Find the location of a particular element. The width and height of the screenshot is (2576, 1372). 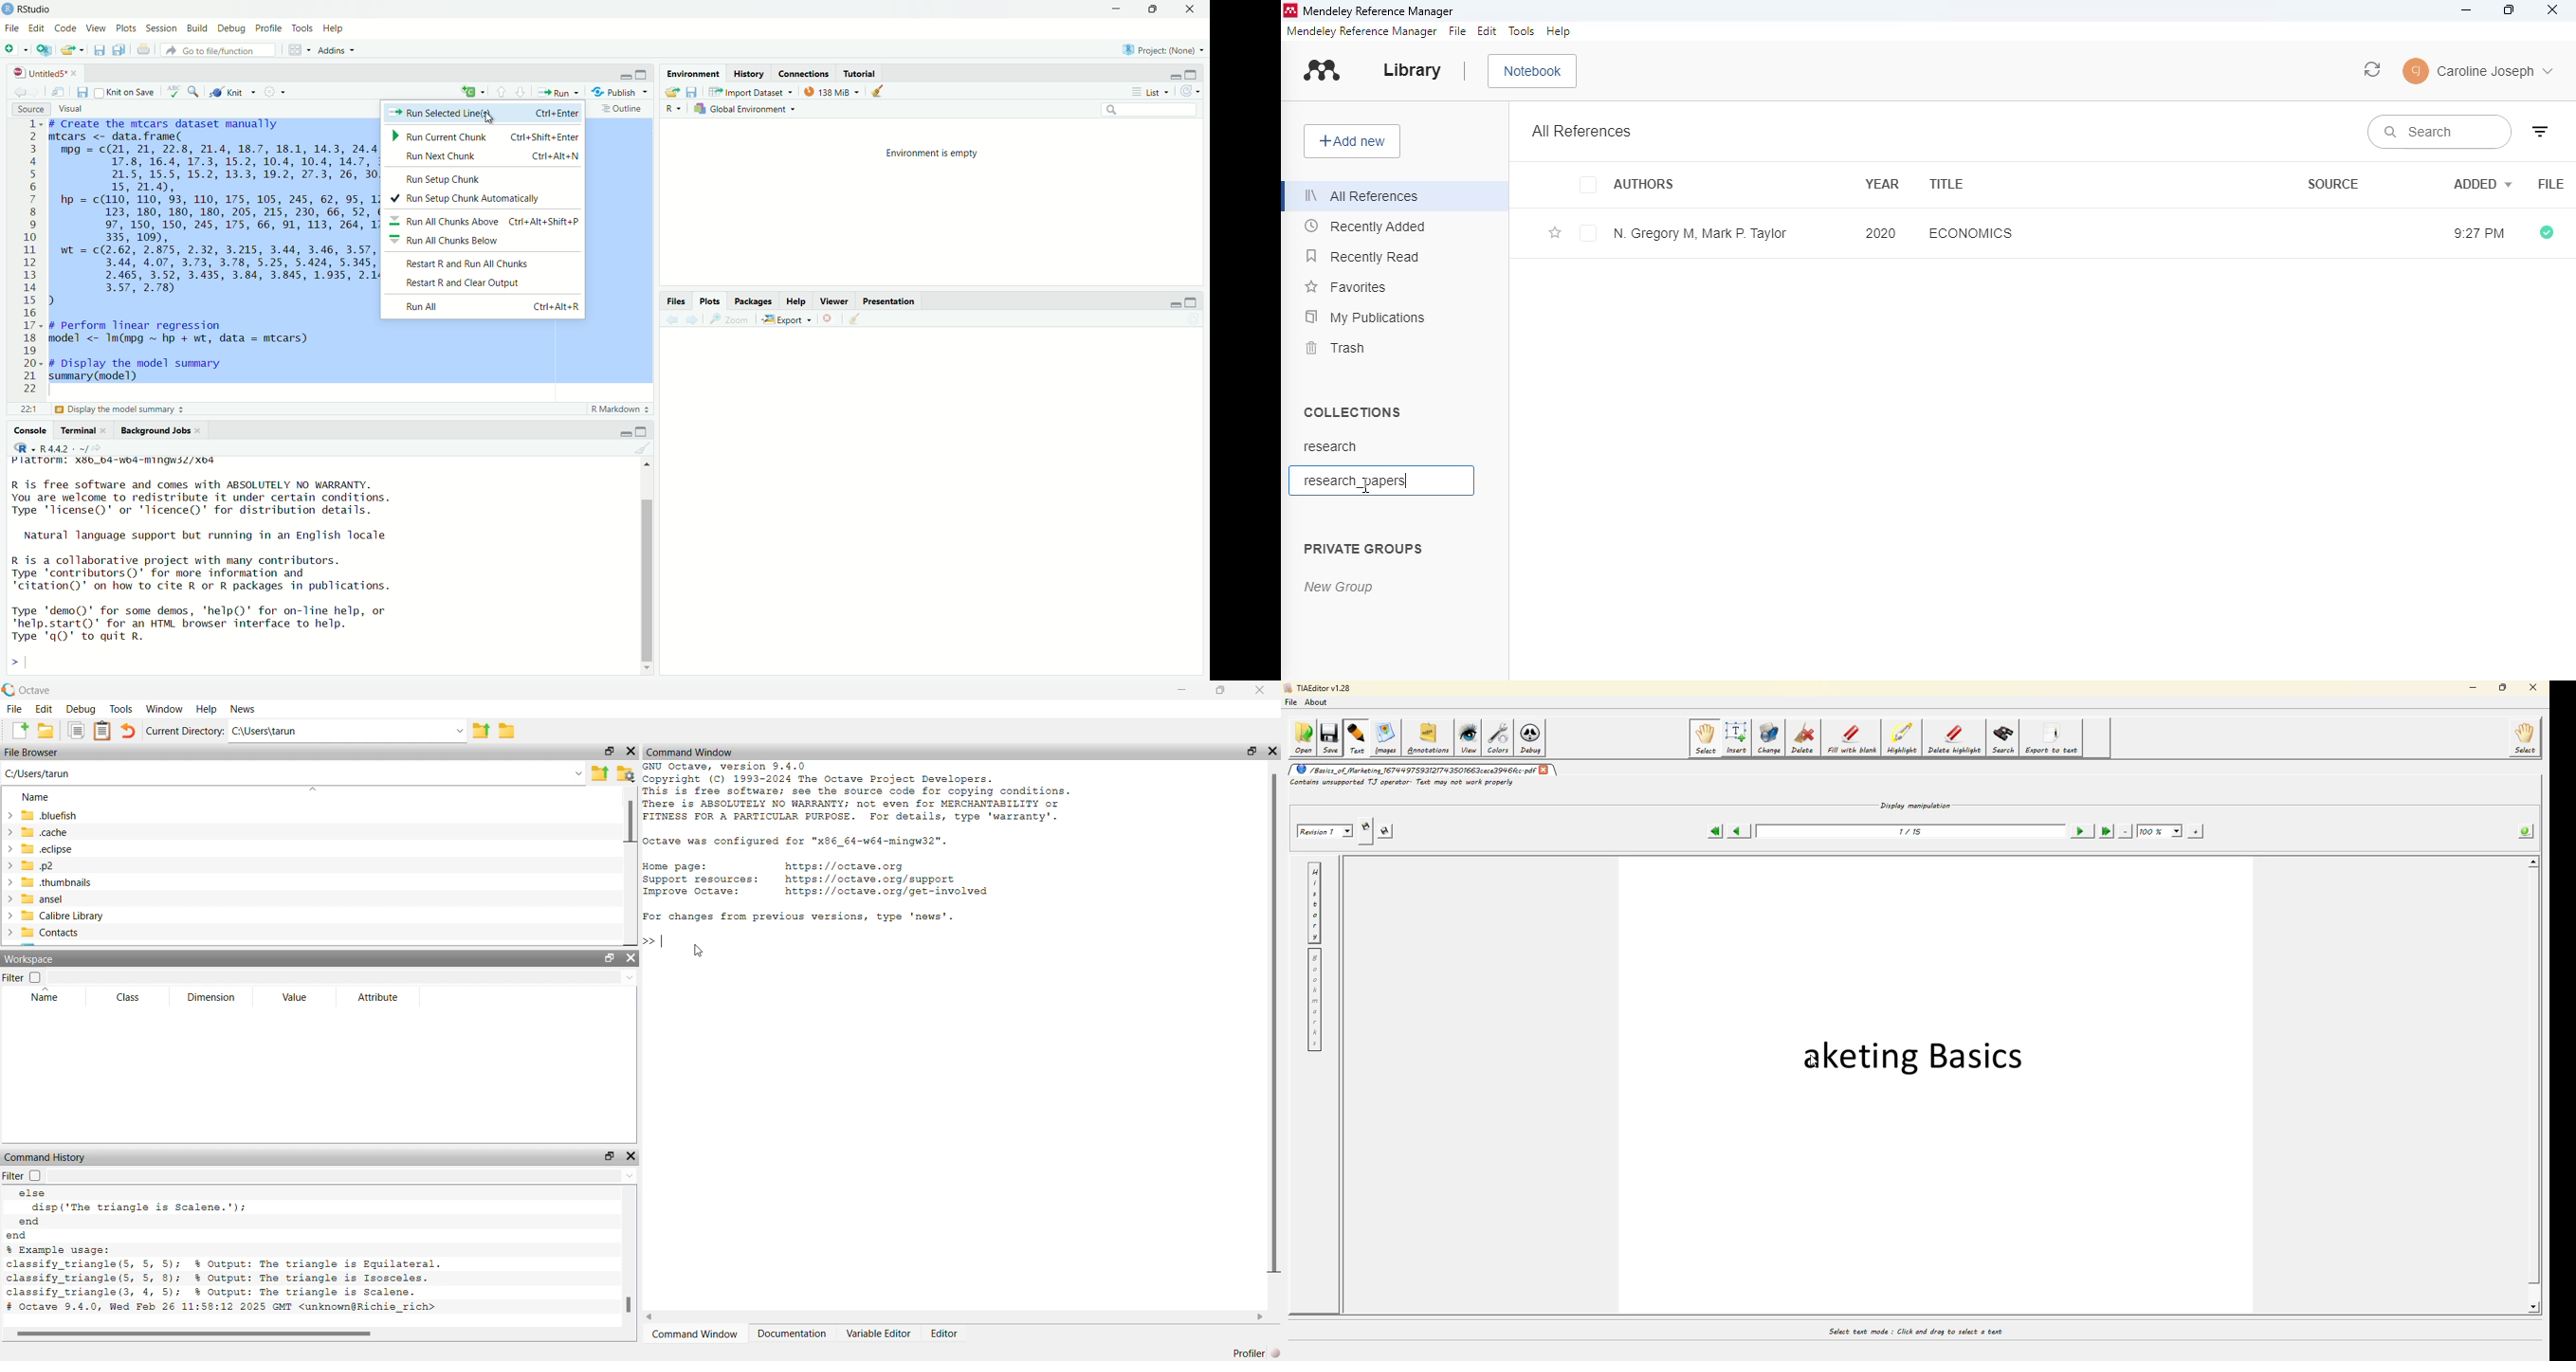

maximize is located at coordinates (1191, 304).